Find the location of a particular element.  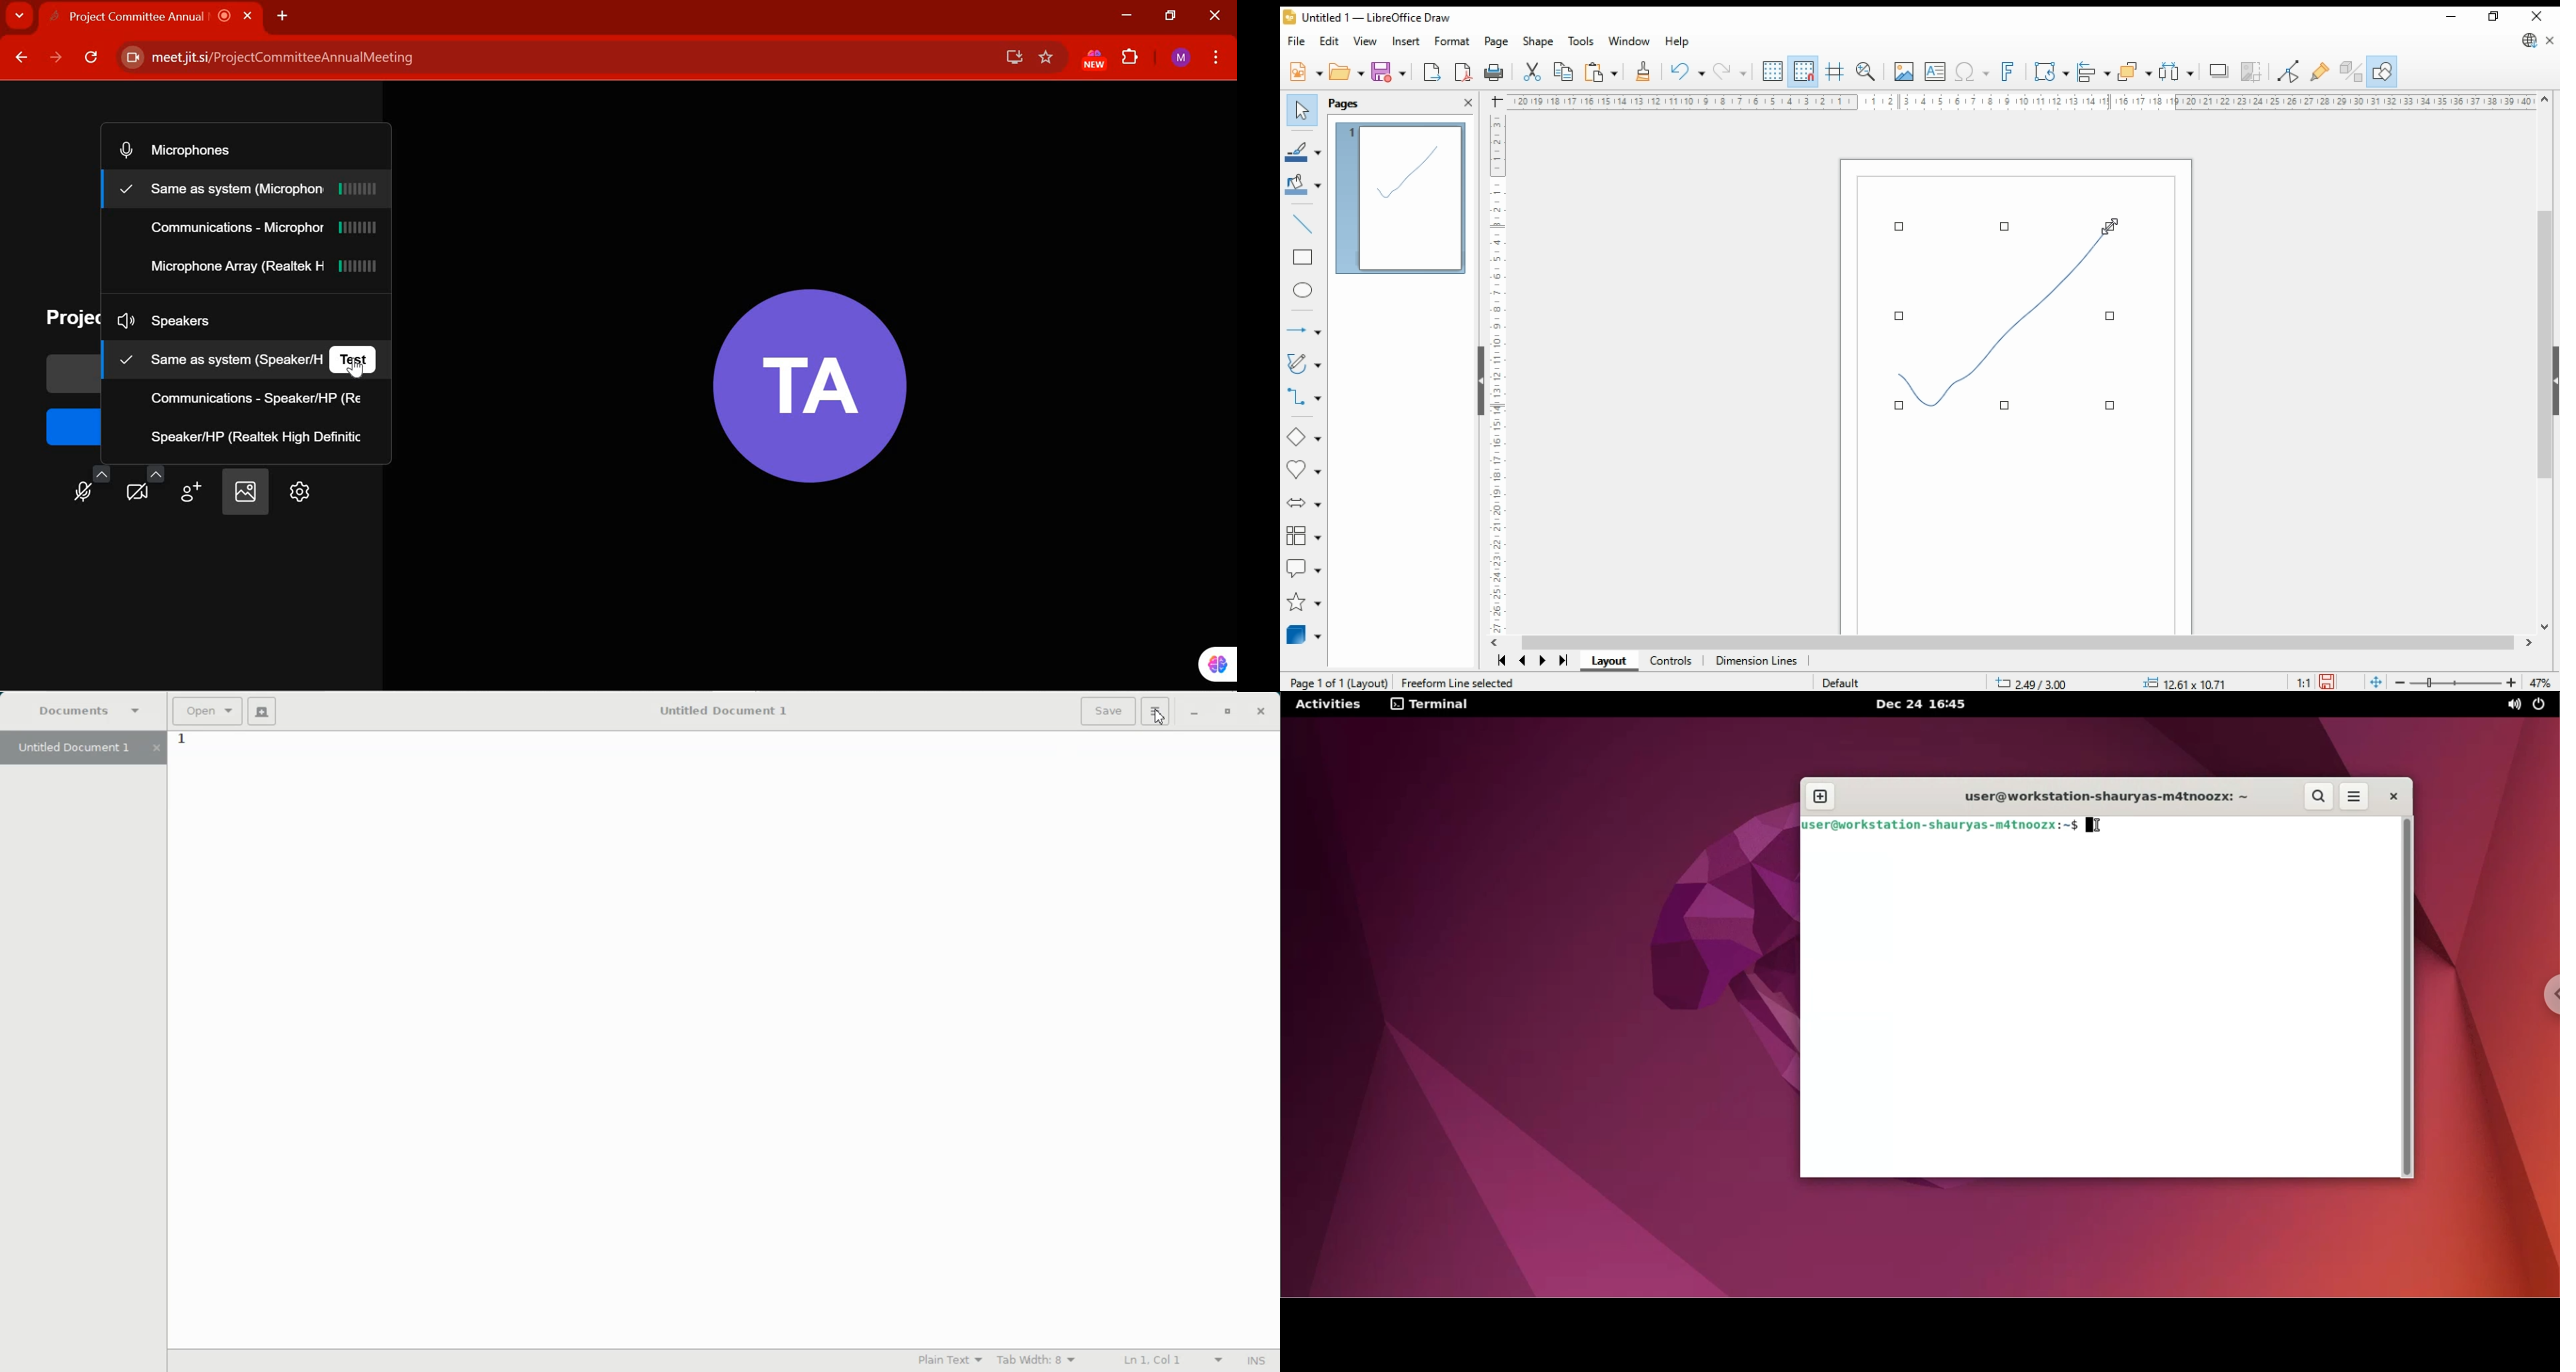

invite people is located at coordinates (193, 487).